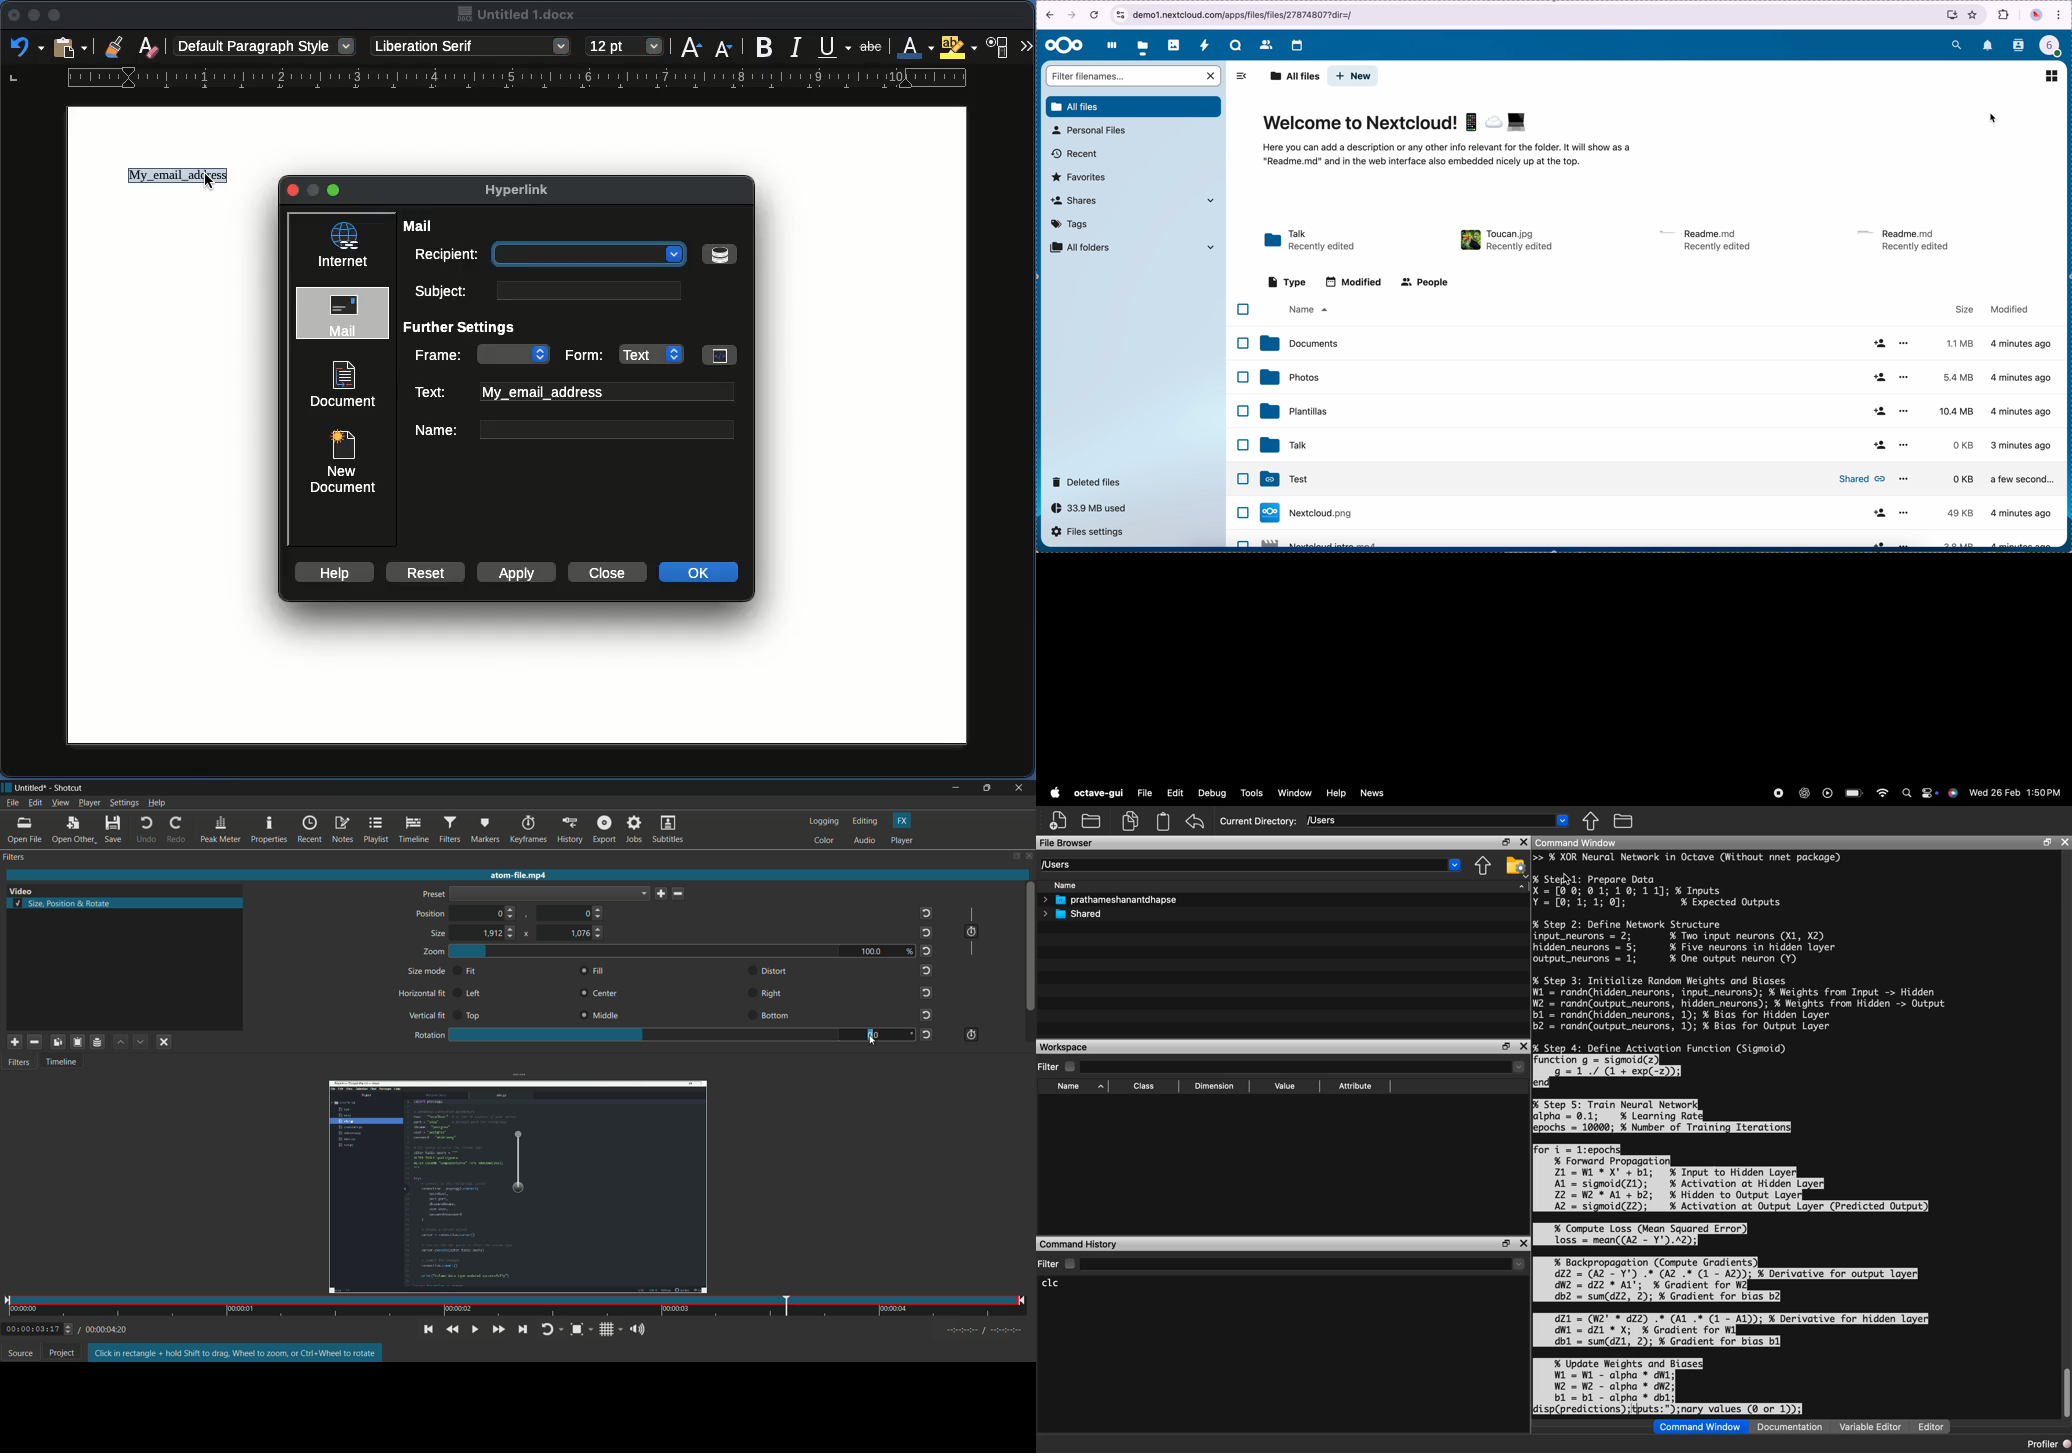 Image resolution: width=2072 pixels, height=1456 pixels. Describe the element at coordinates (1995, 118) in the screenshot. I see `pointer` at that location.